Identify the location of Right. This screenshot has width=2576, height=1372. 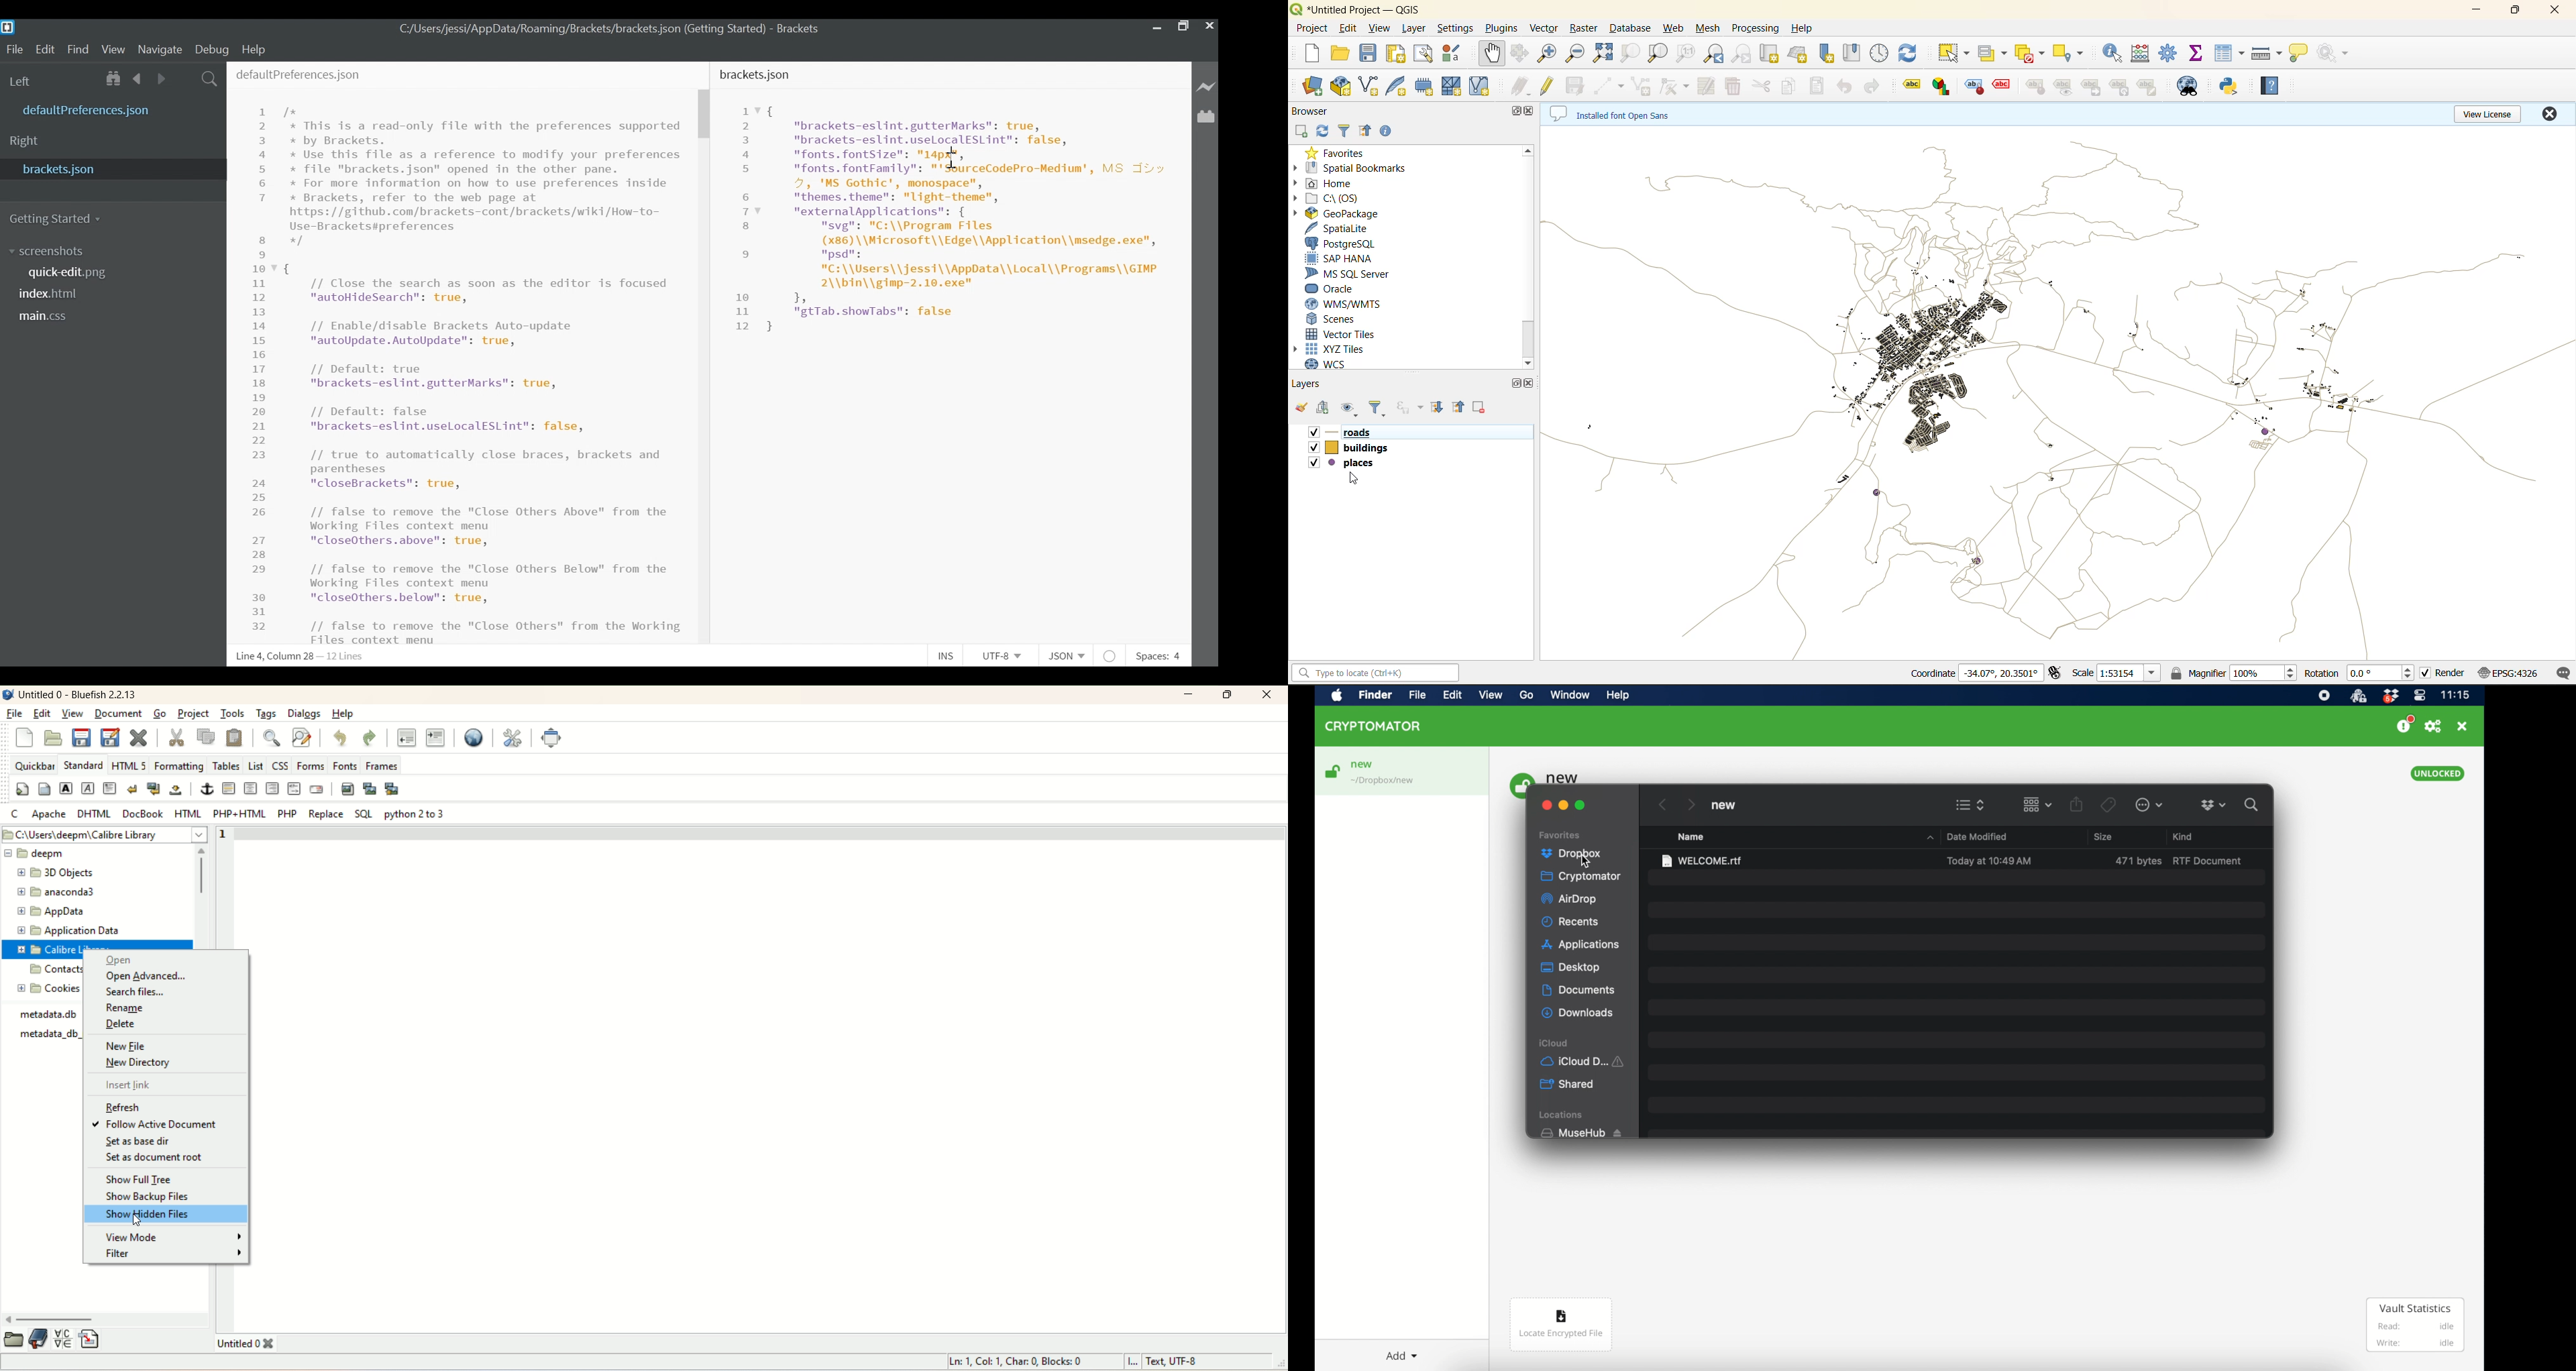
(27, 142).